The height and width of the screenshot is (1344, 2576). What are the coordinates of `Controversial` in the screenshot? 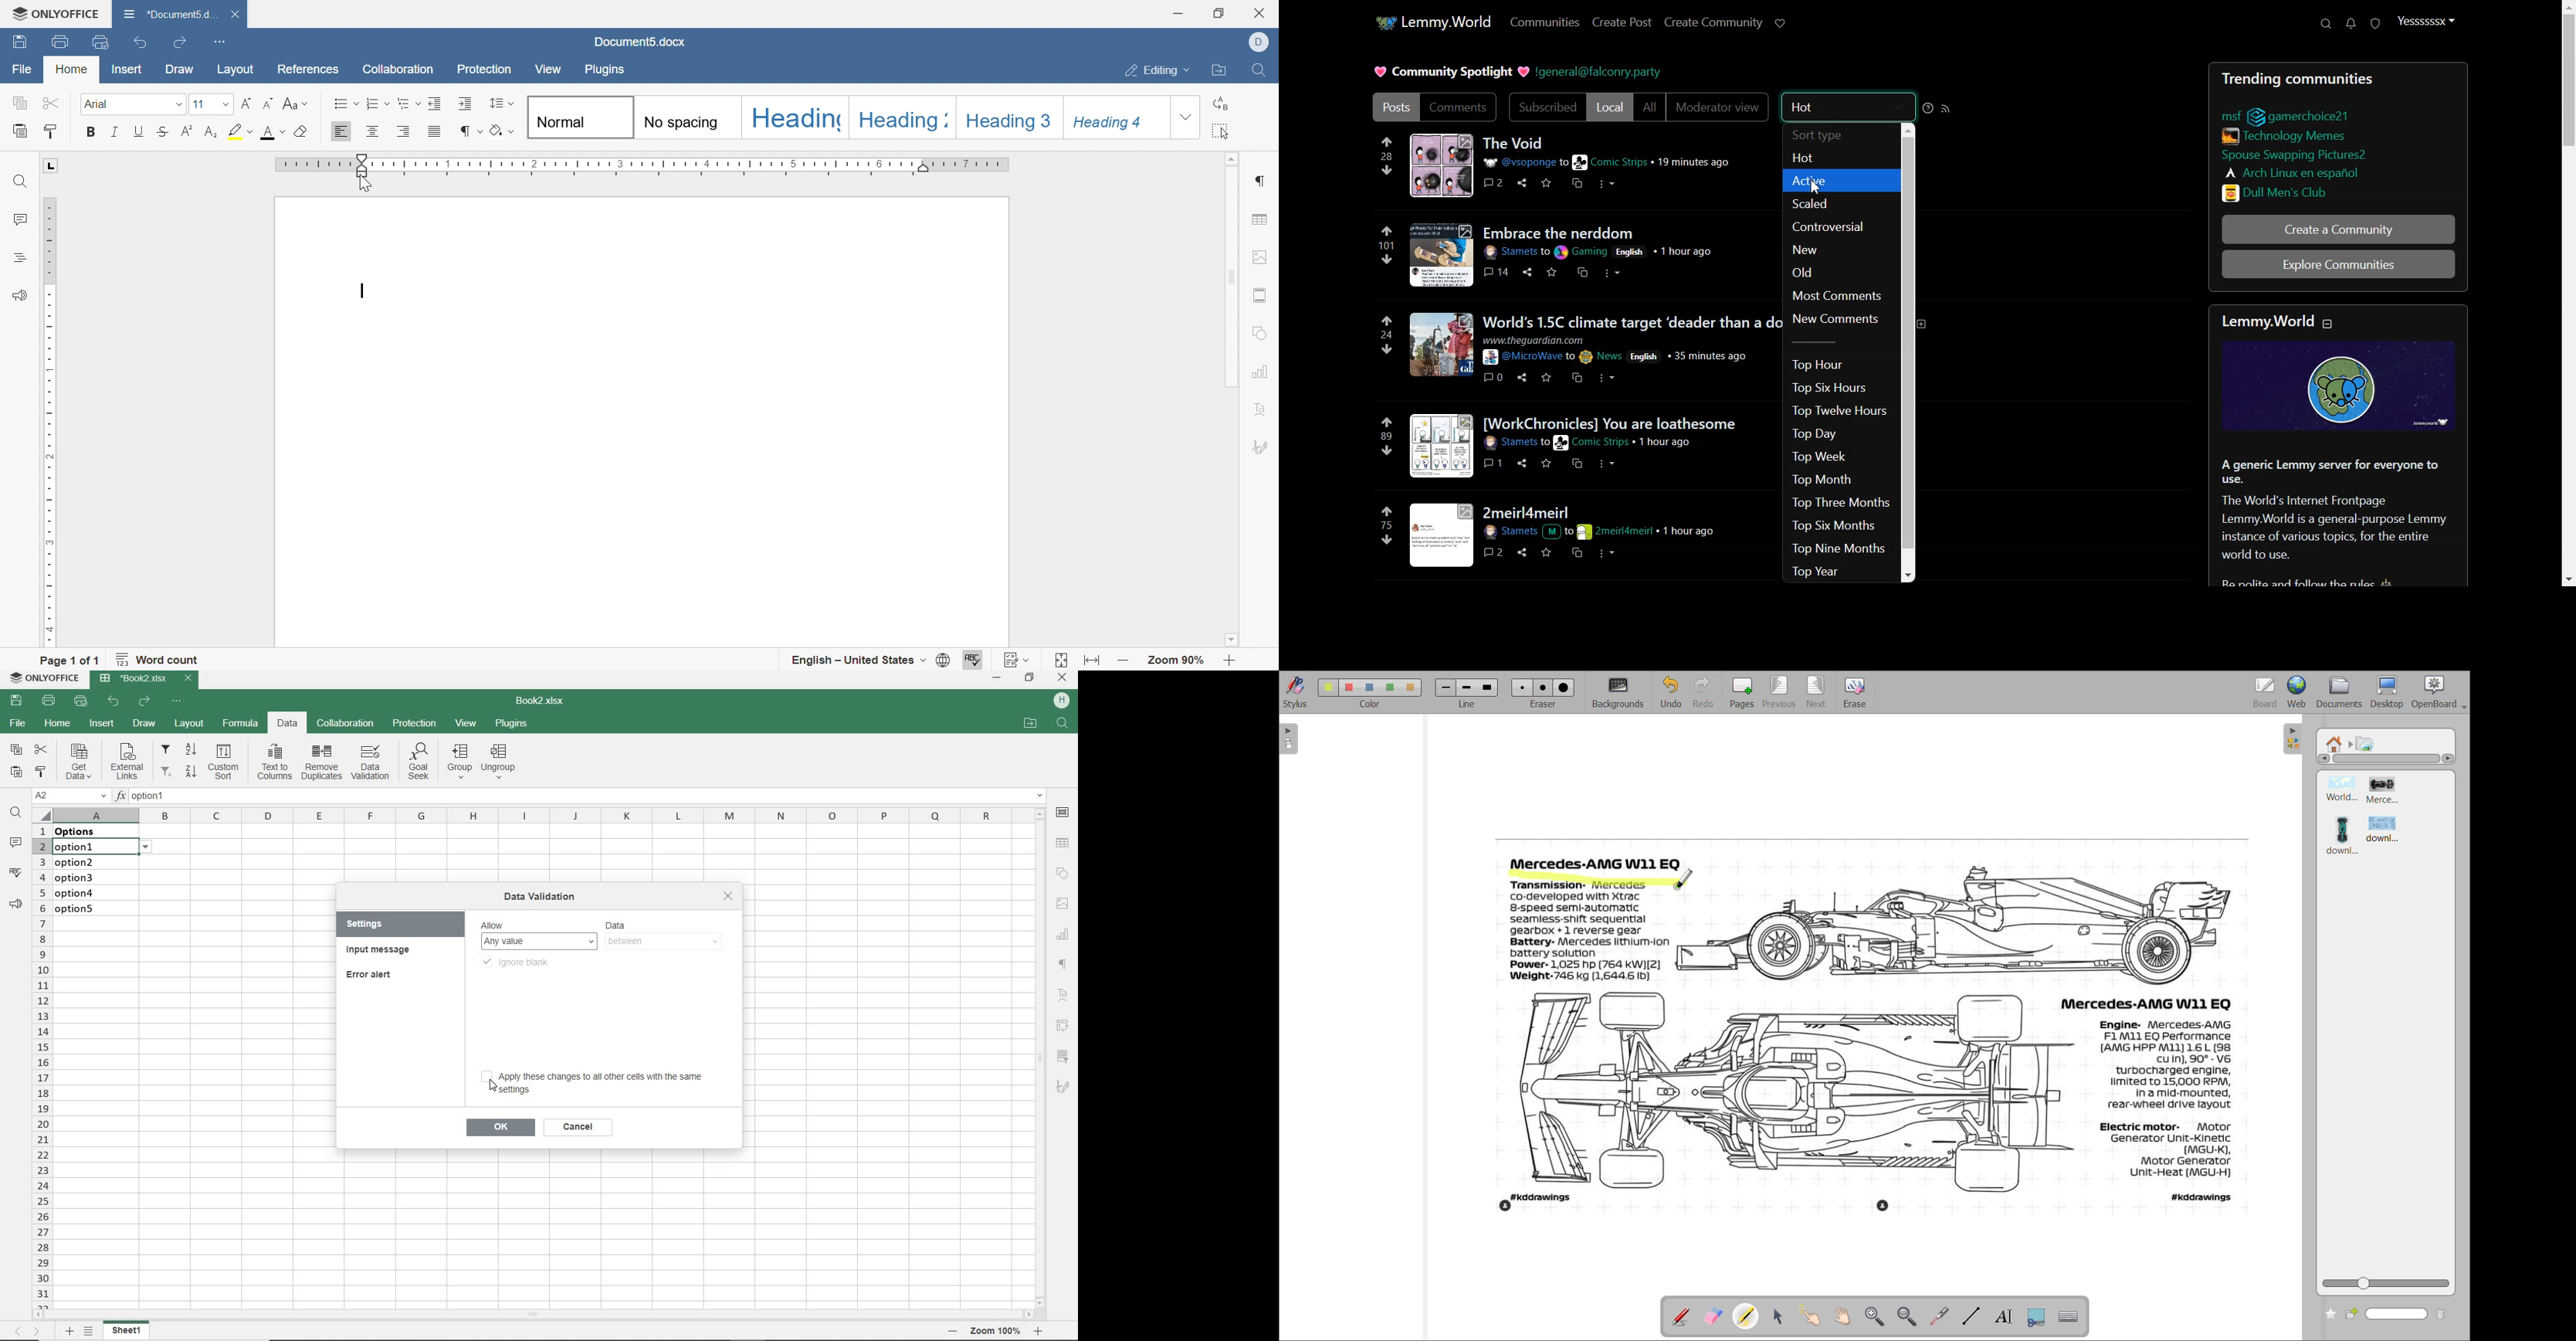 It's located at (1839, 226).